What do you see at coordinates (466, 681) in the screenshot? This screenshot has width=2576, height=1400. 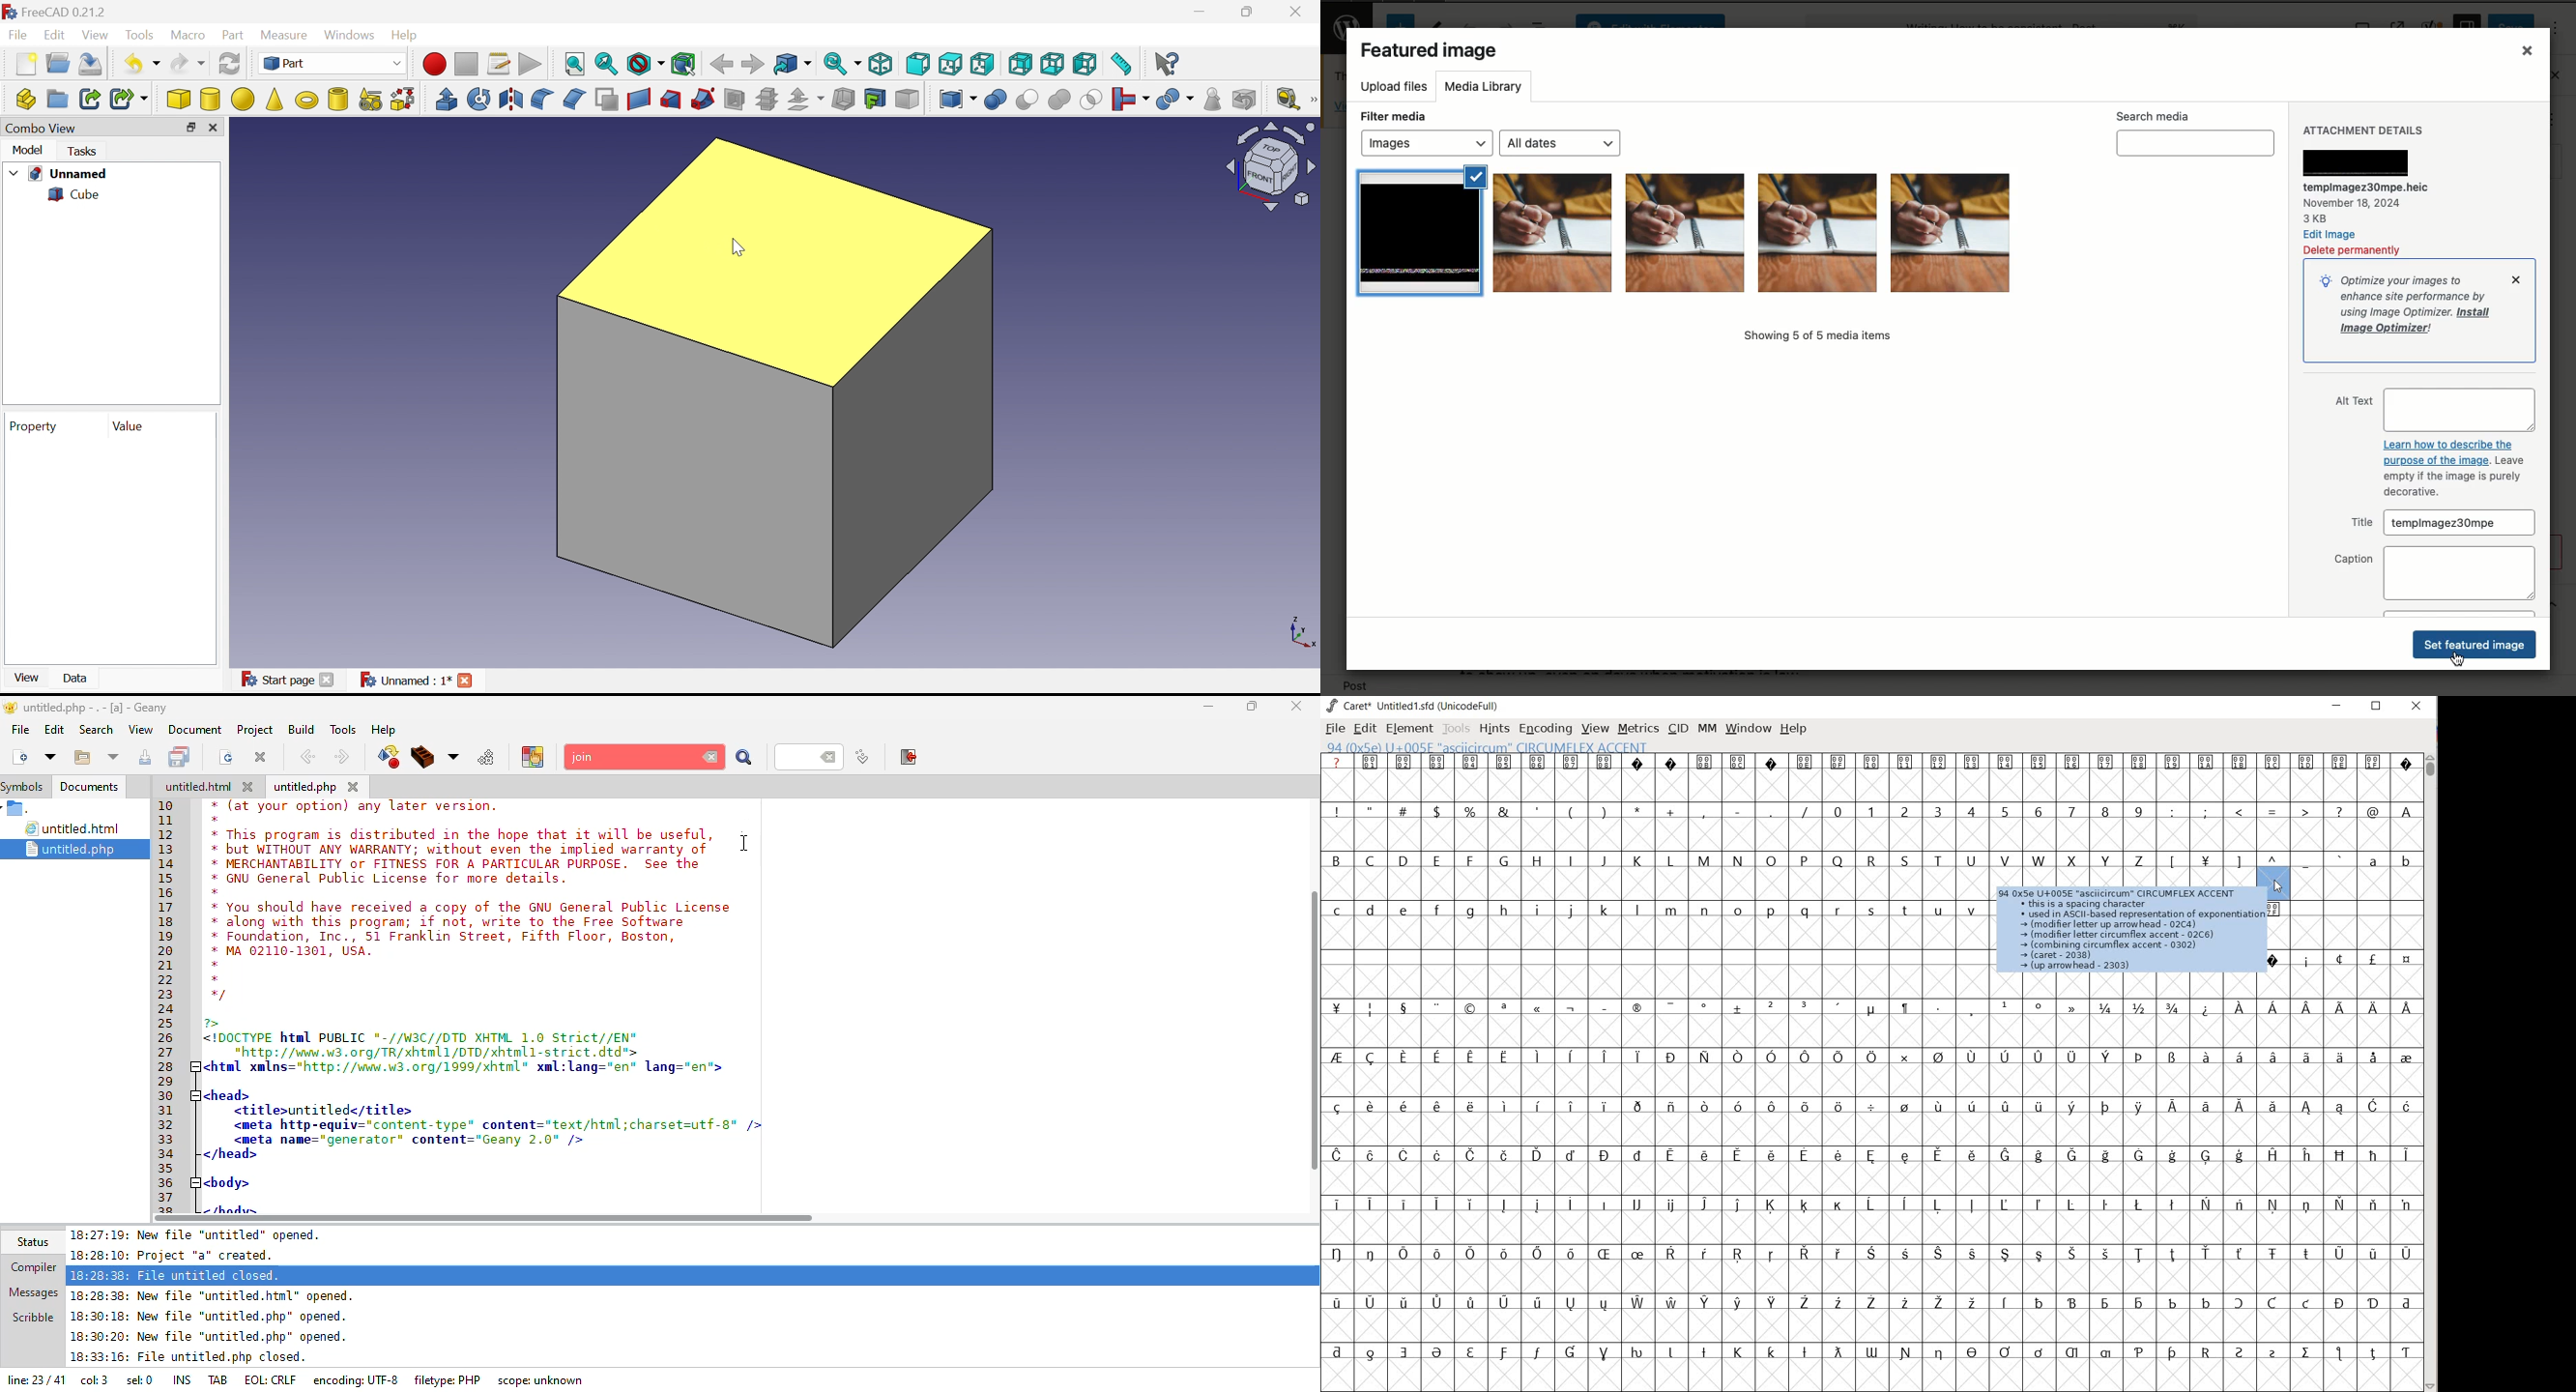 I see `Close` at bounding box center [466, 681].